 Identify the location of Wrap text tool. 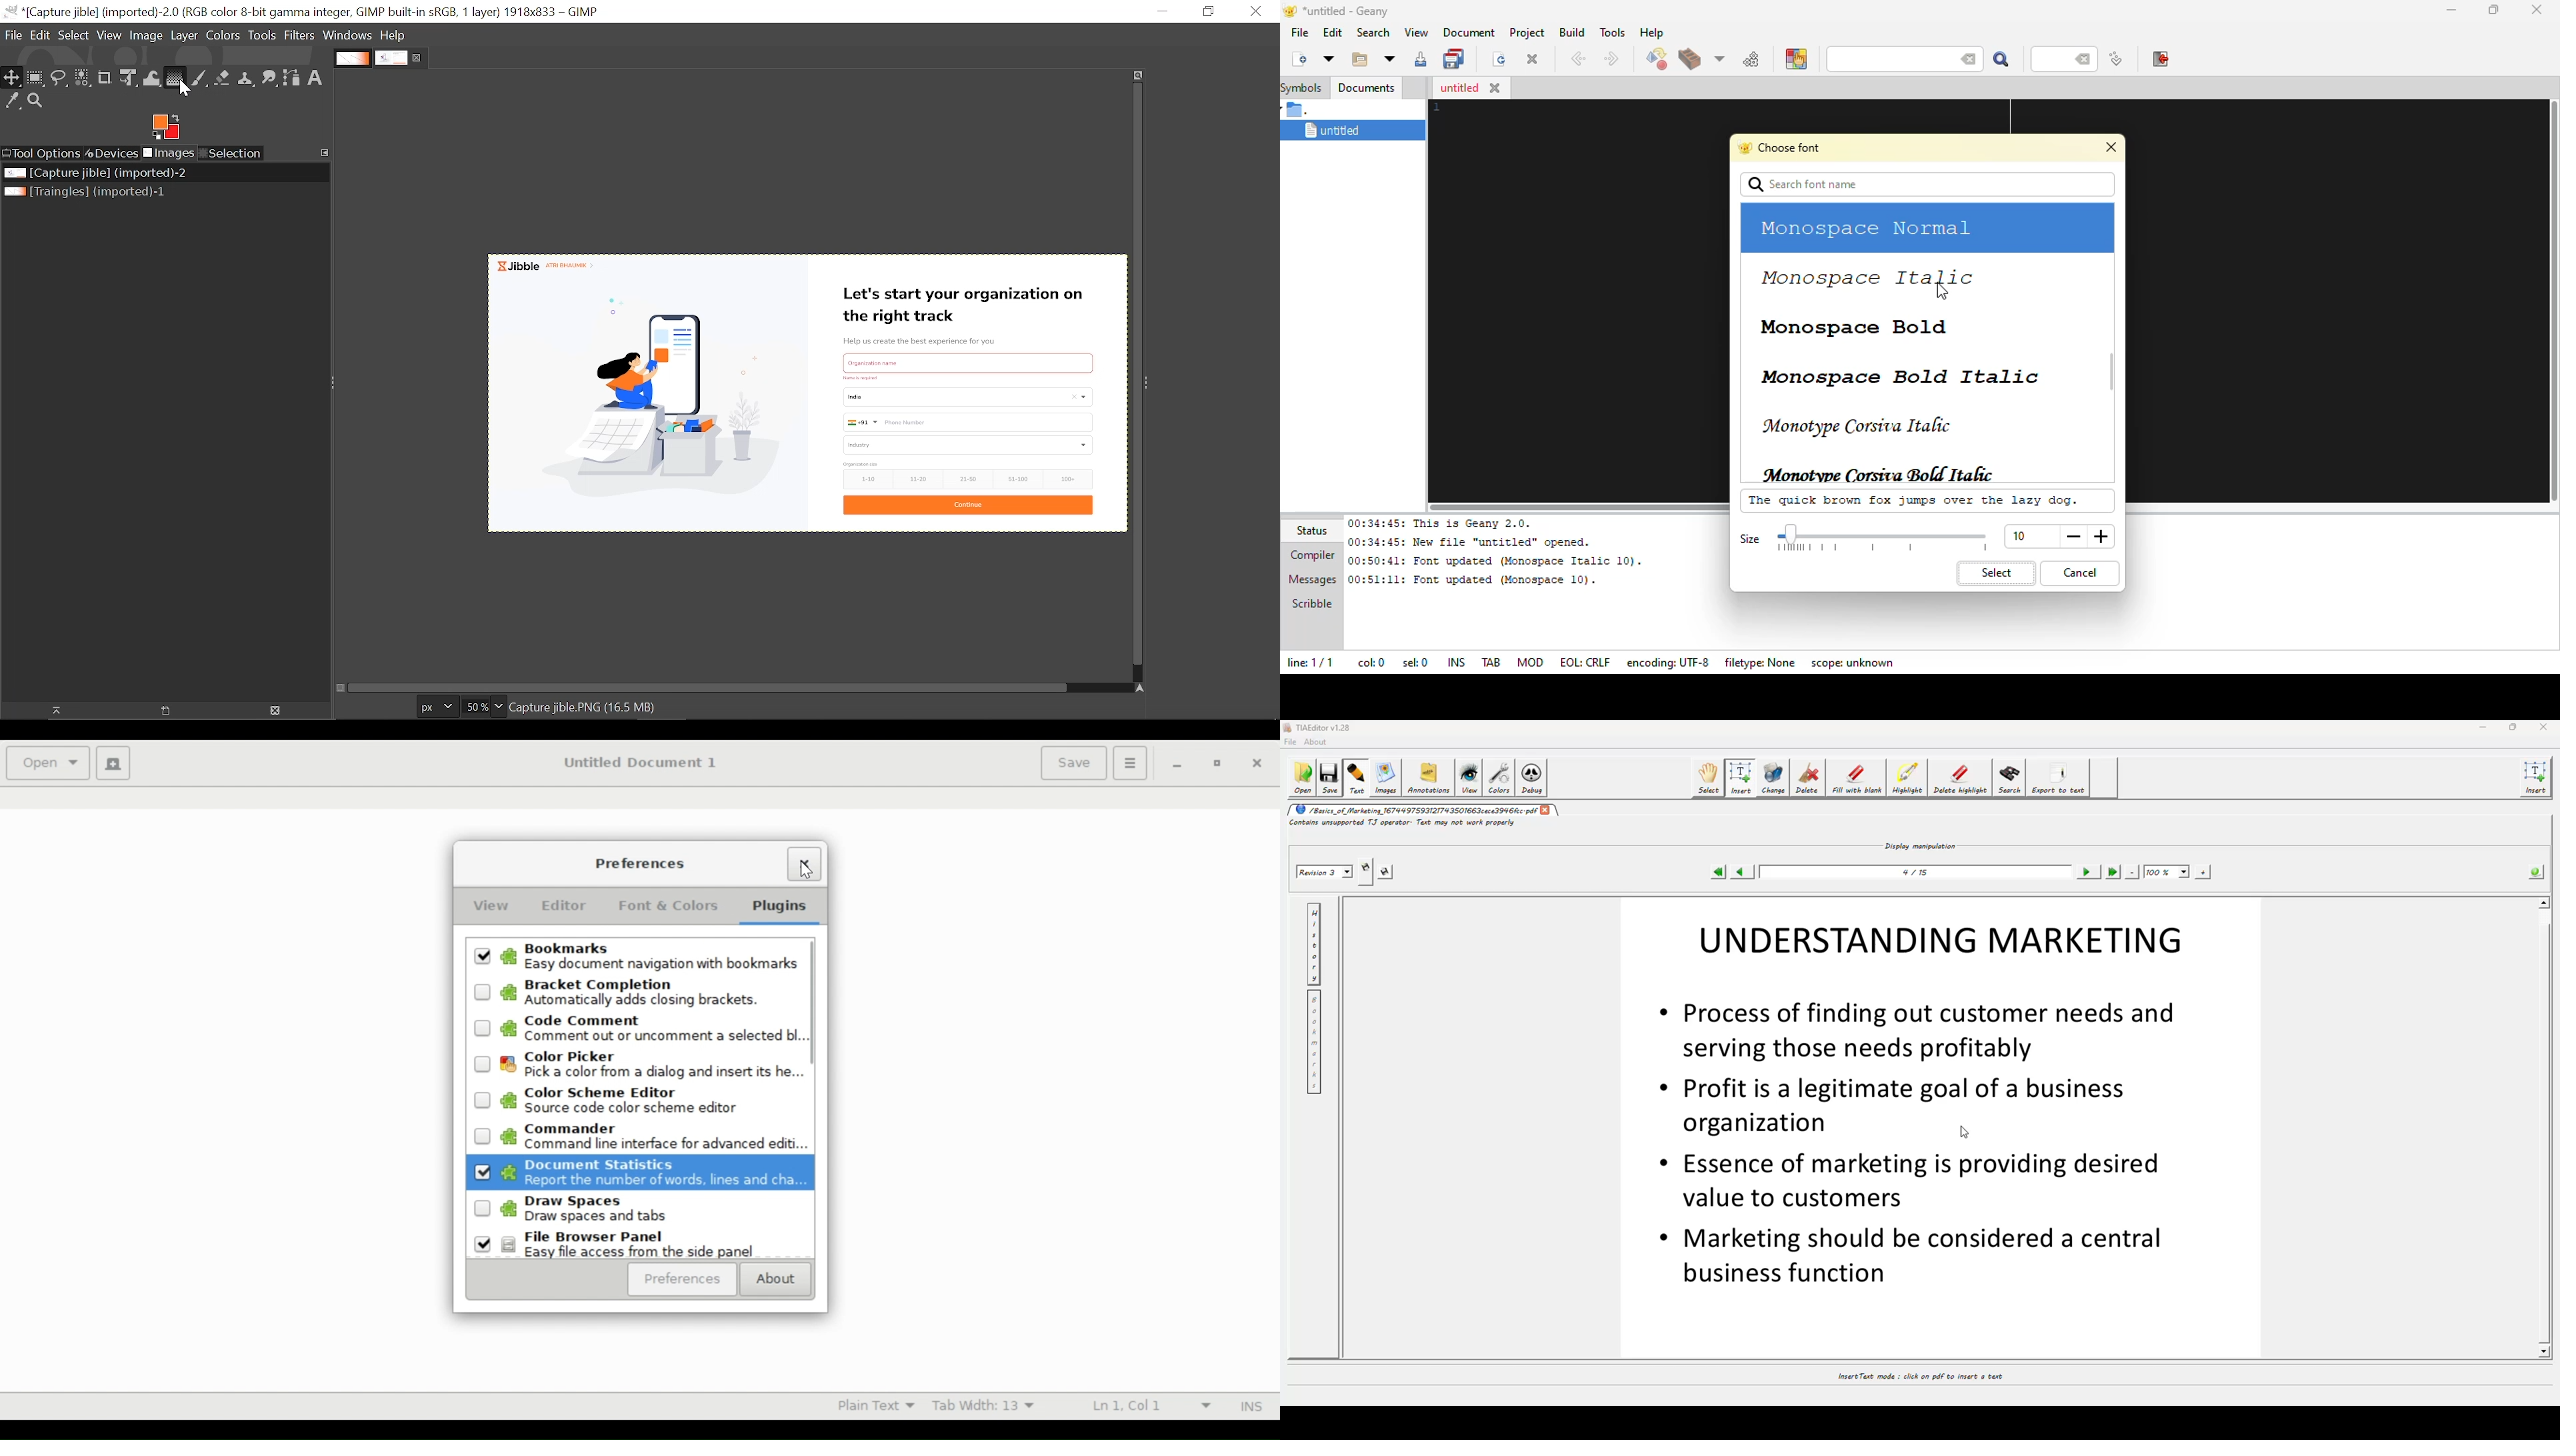
(152, 77).